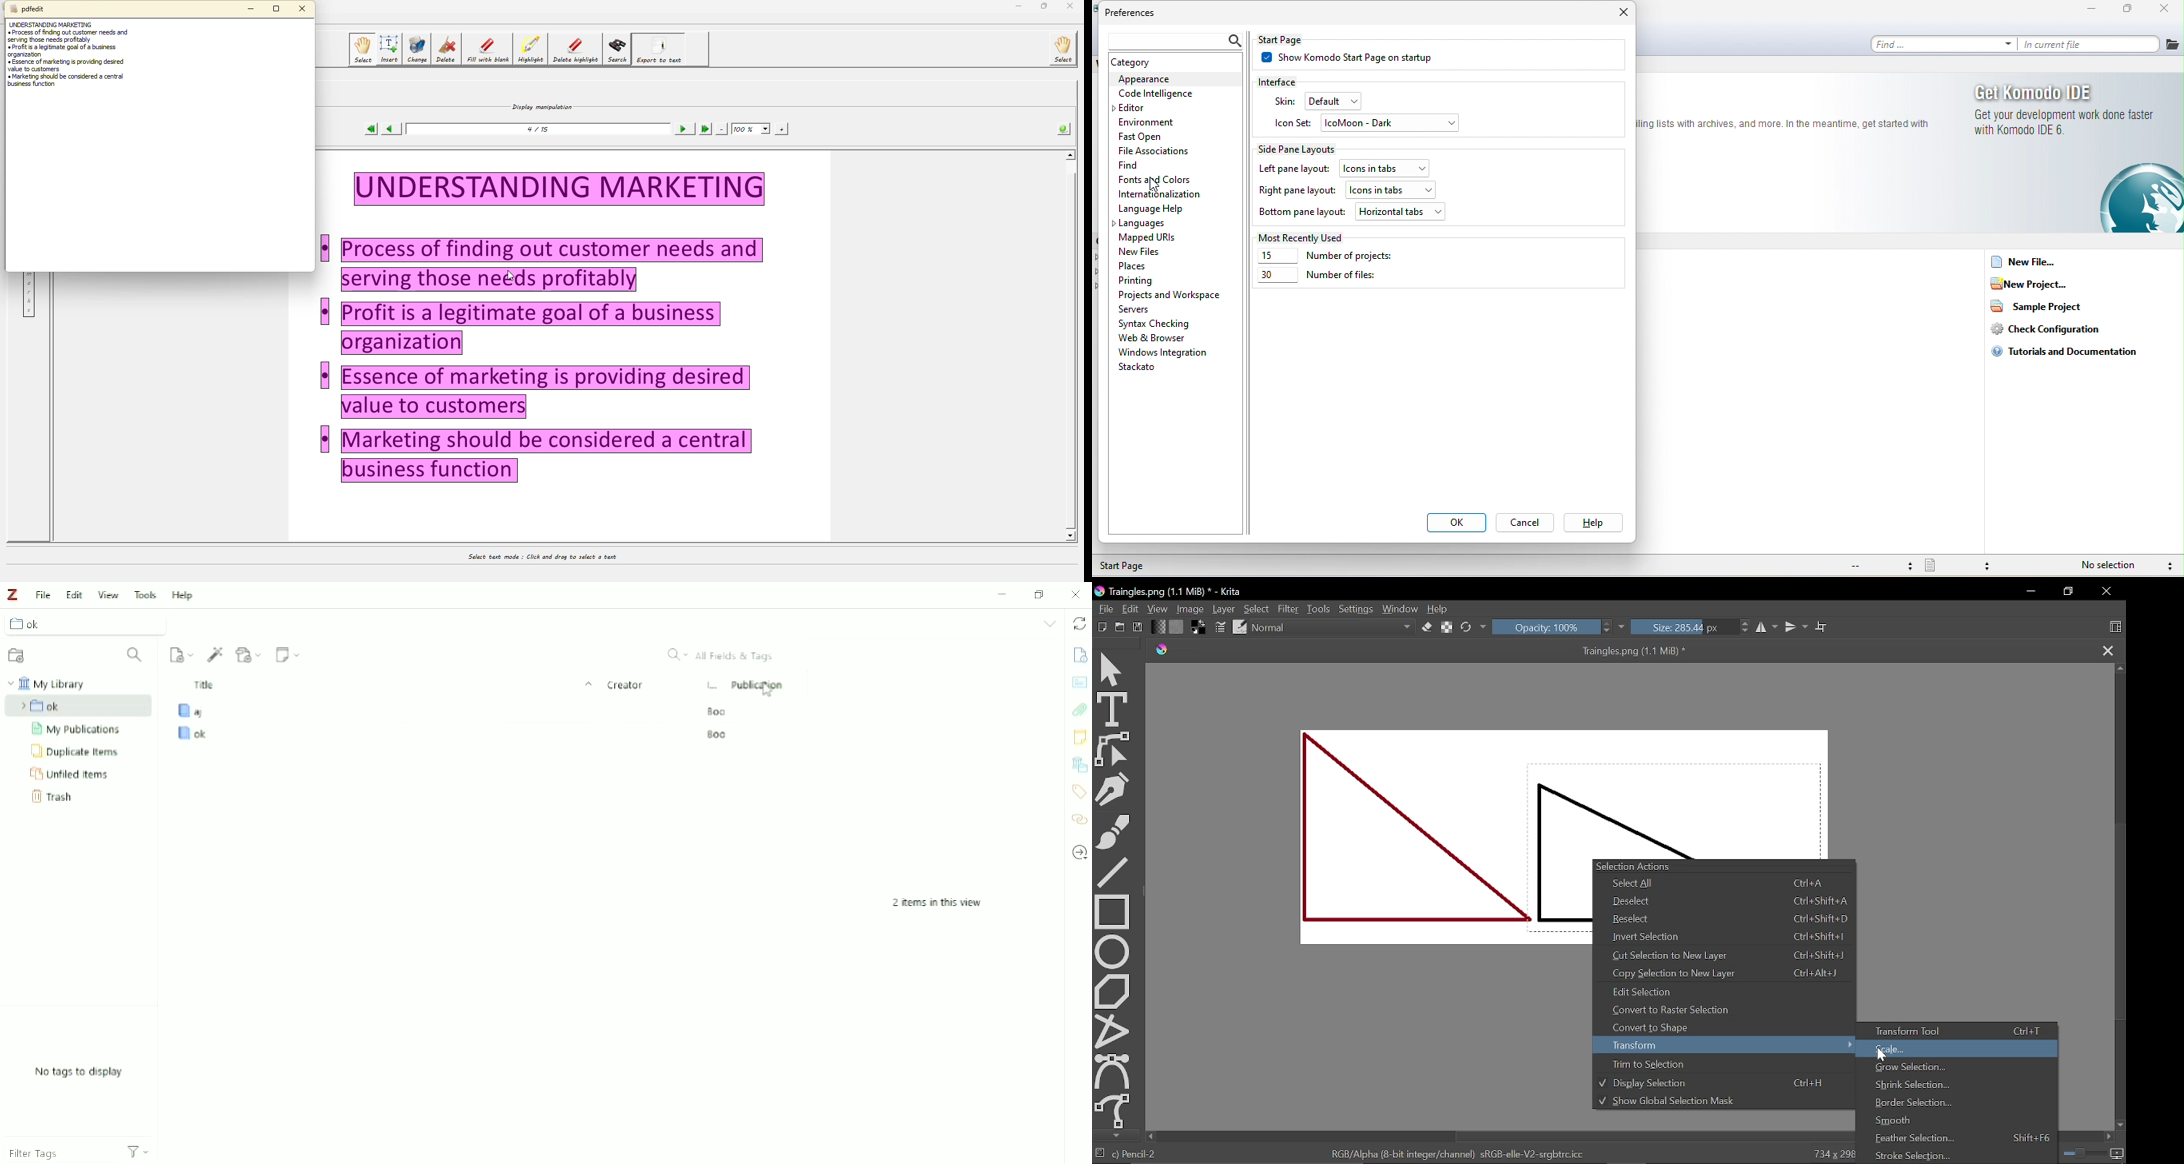 The height and width of the screenshot is (1176, 2184). I want to click on Edit shapes tool, so click(1113, 749).